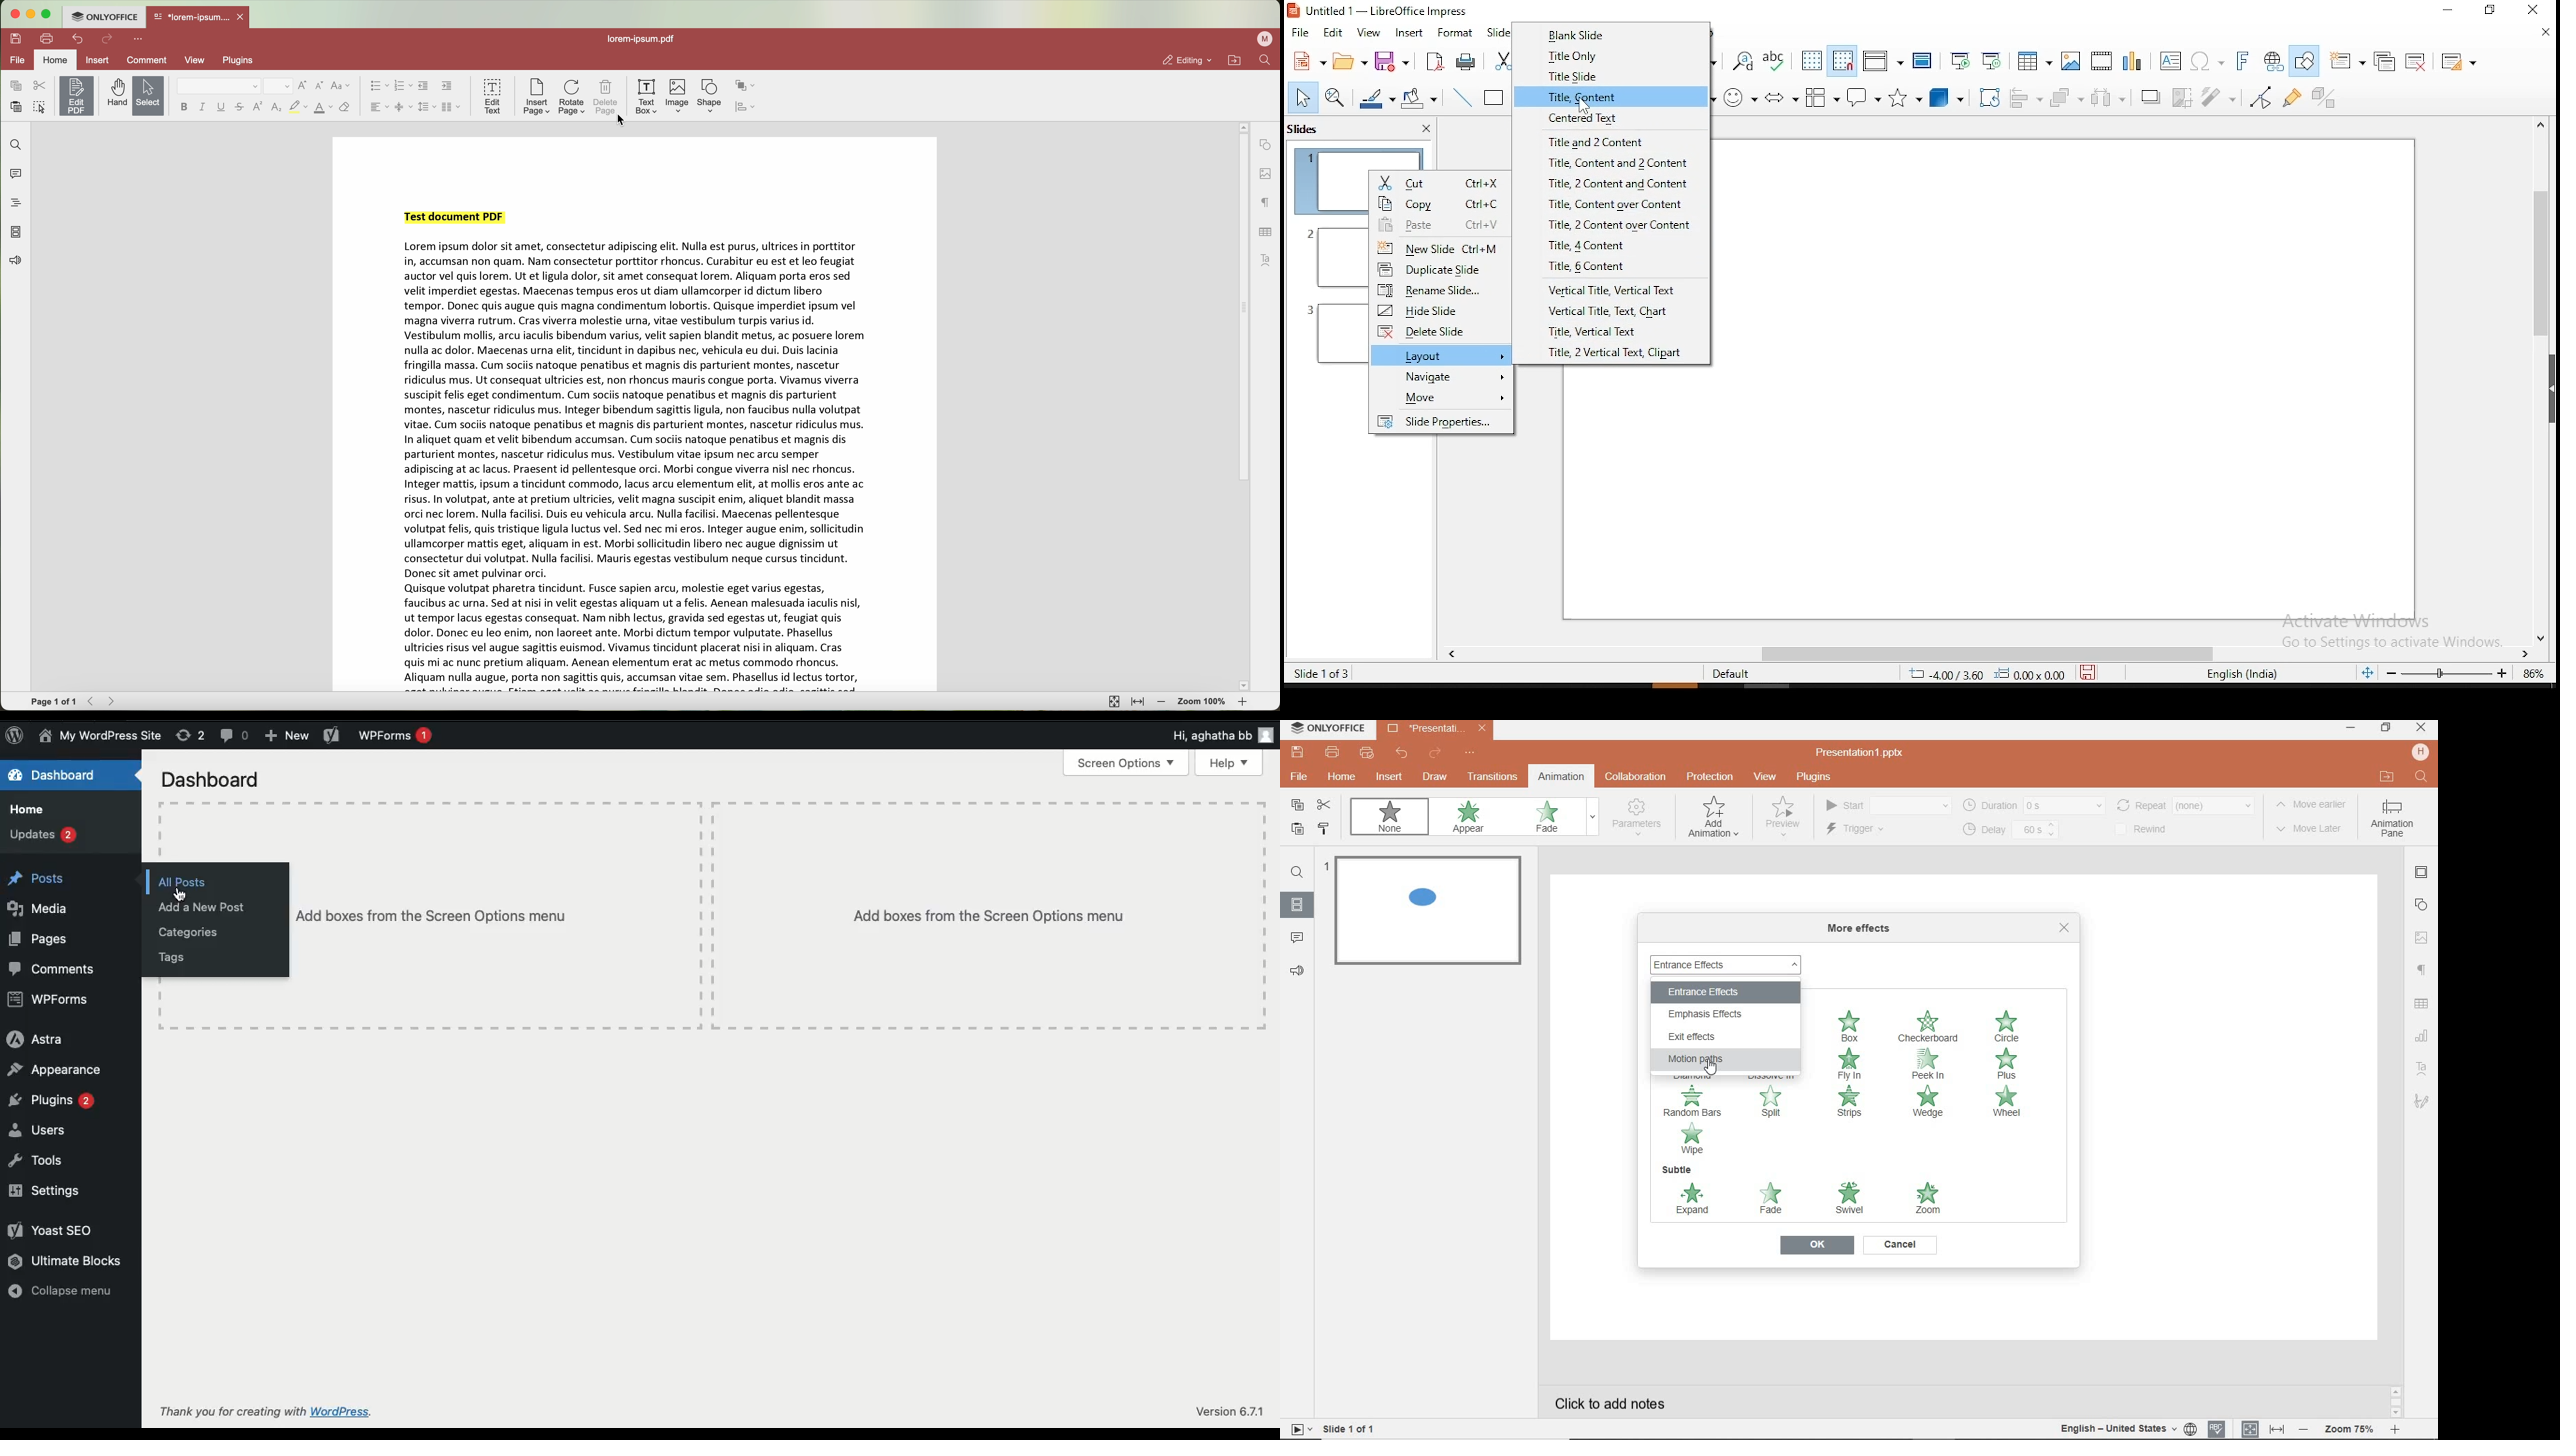 The width and height of the screenshot is (2576, 1456). Describe the element at coordinates (1332, 754) in the screenshot. I see `print` at that location.